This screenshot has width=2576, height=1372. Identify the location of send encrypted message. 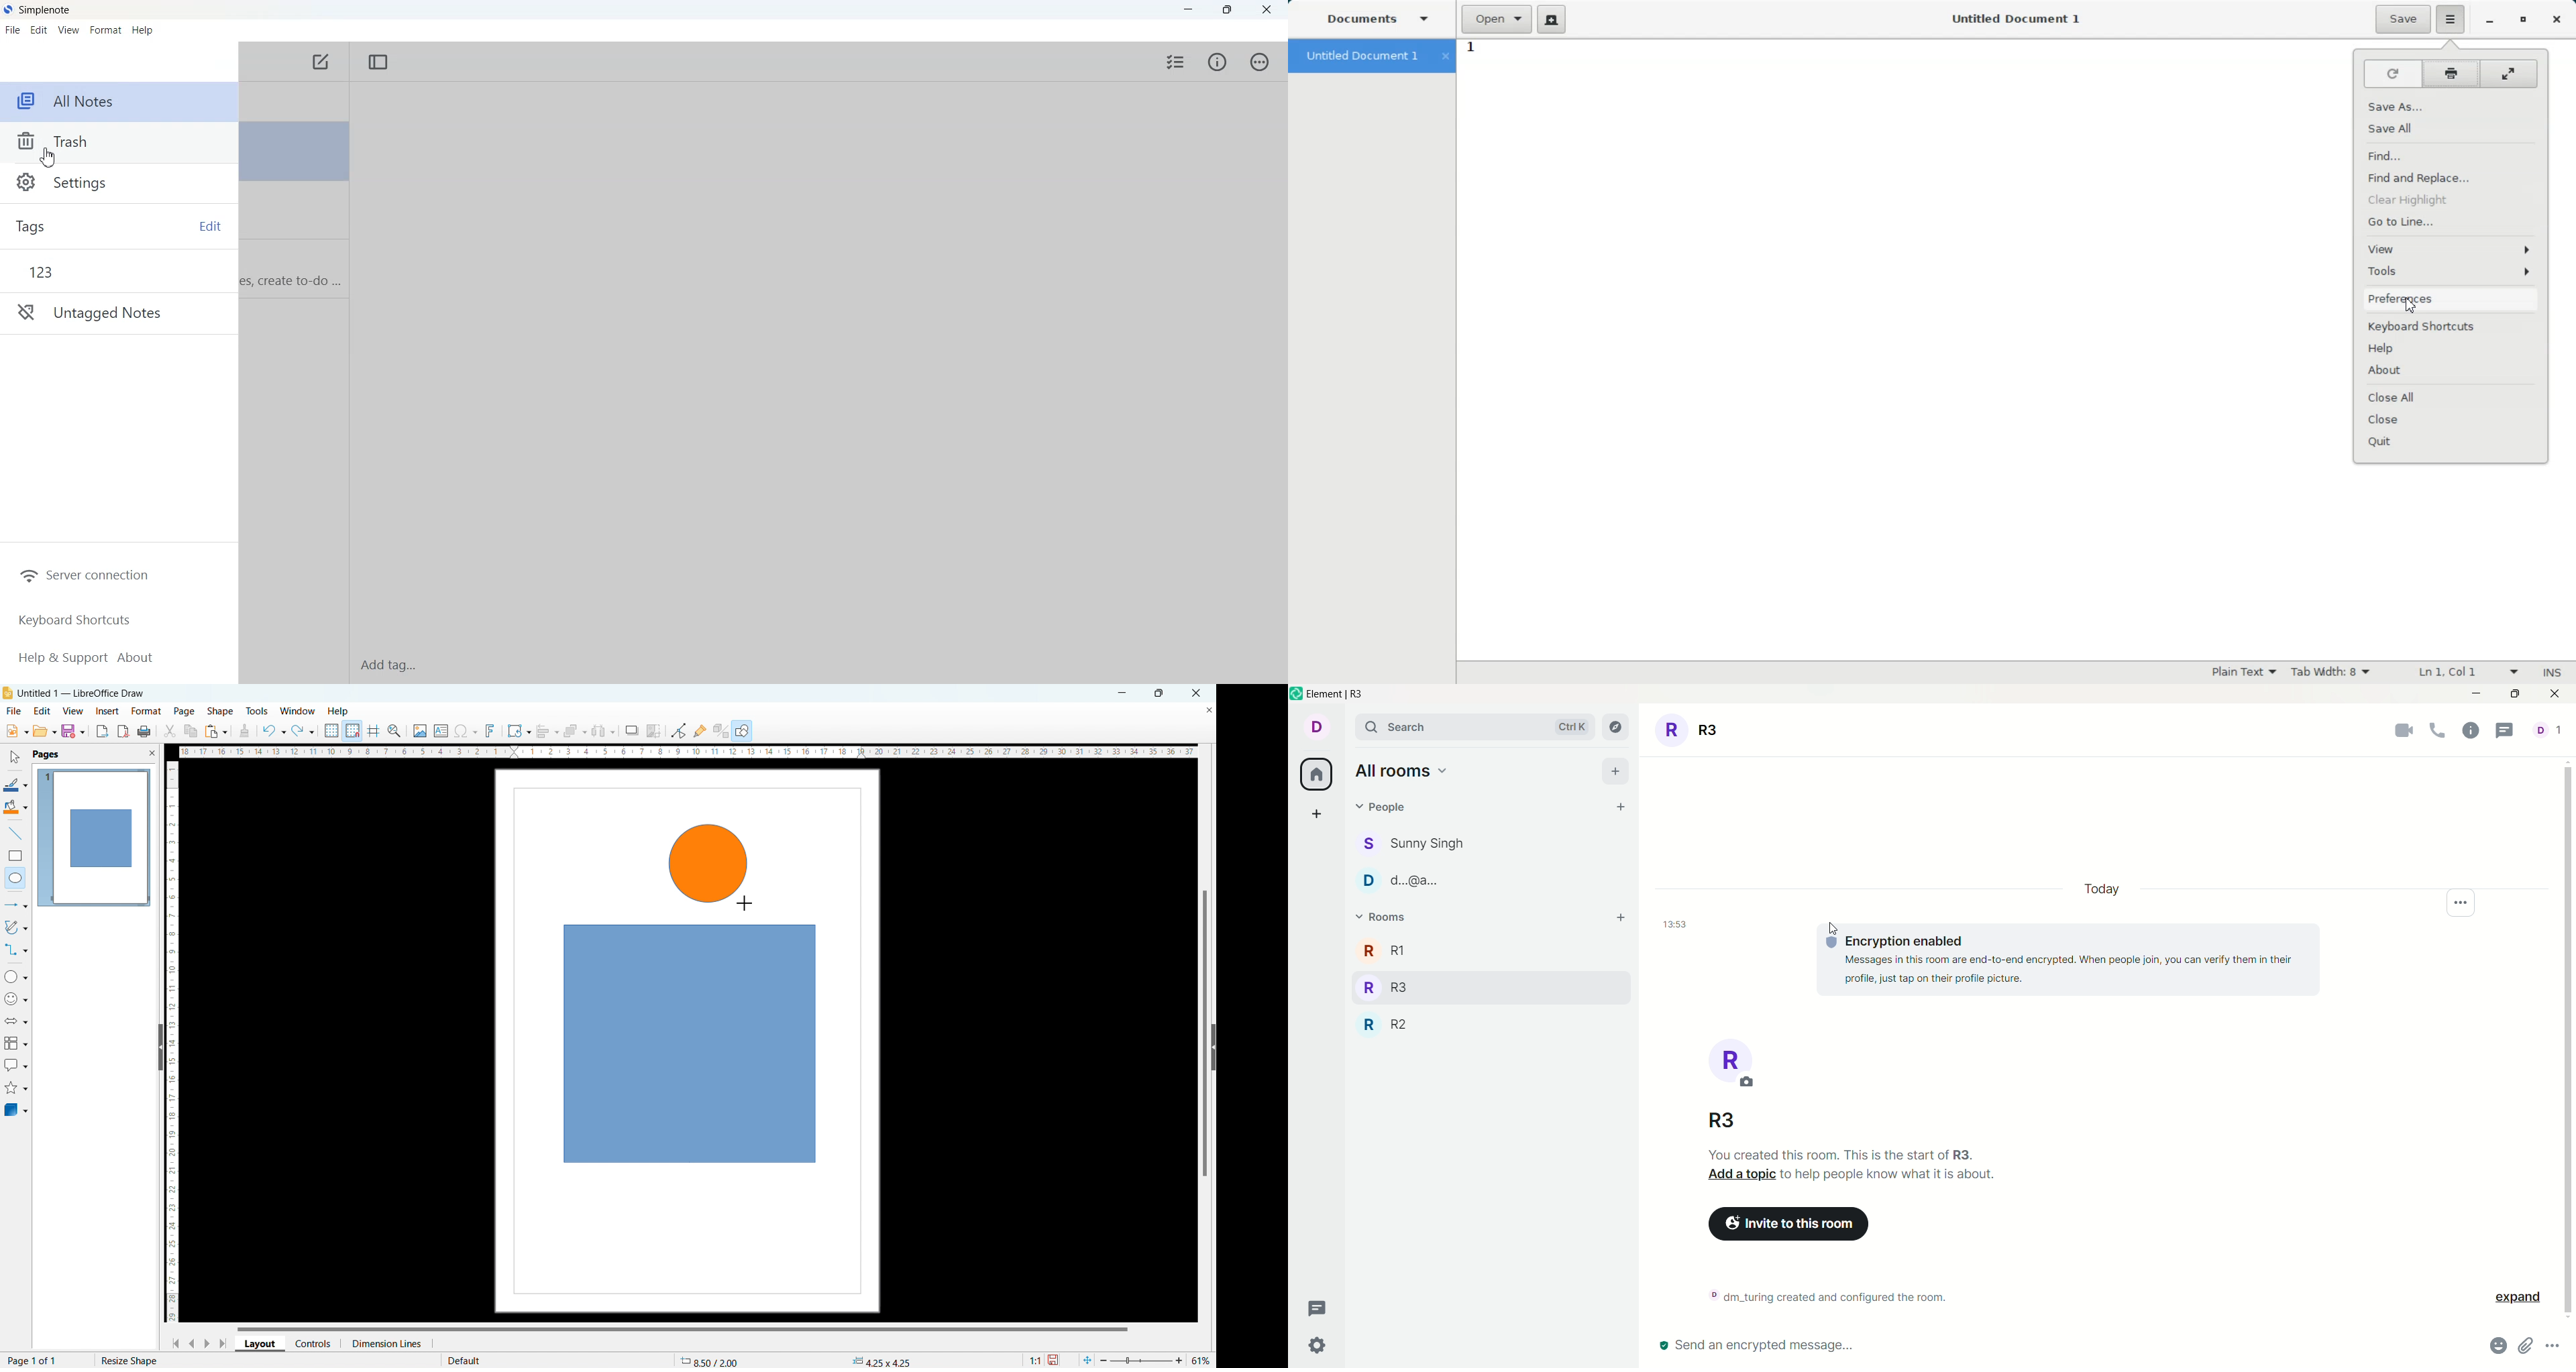
(1750, 1346).